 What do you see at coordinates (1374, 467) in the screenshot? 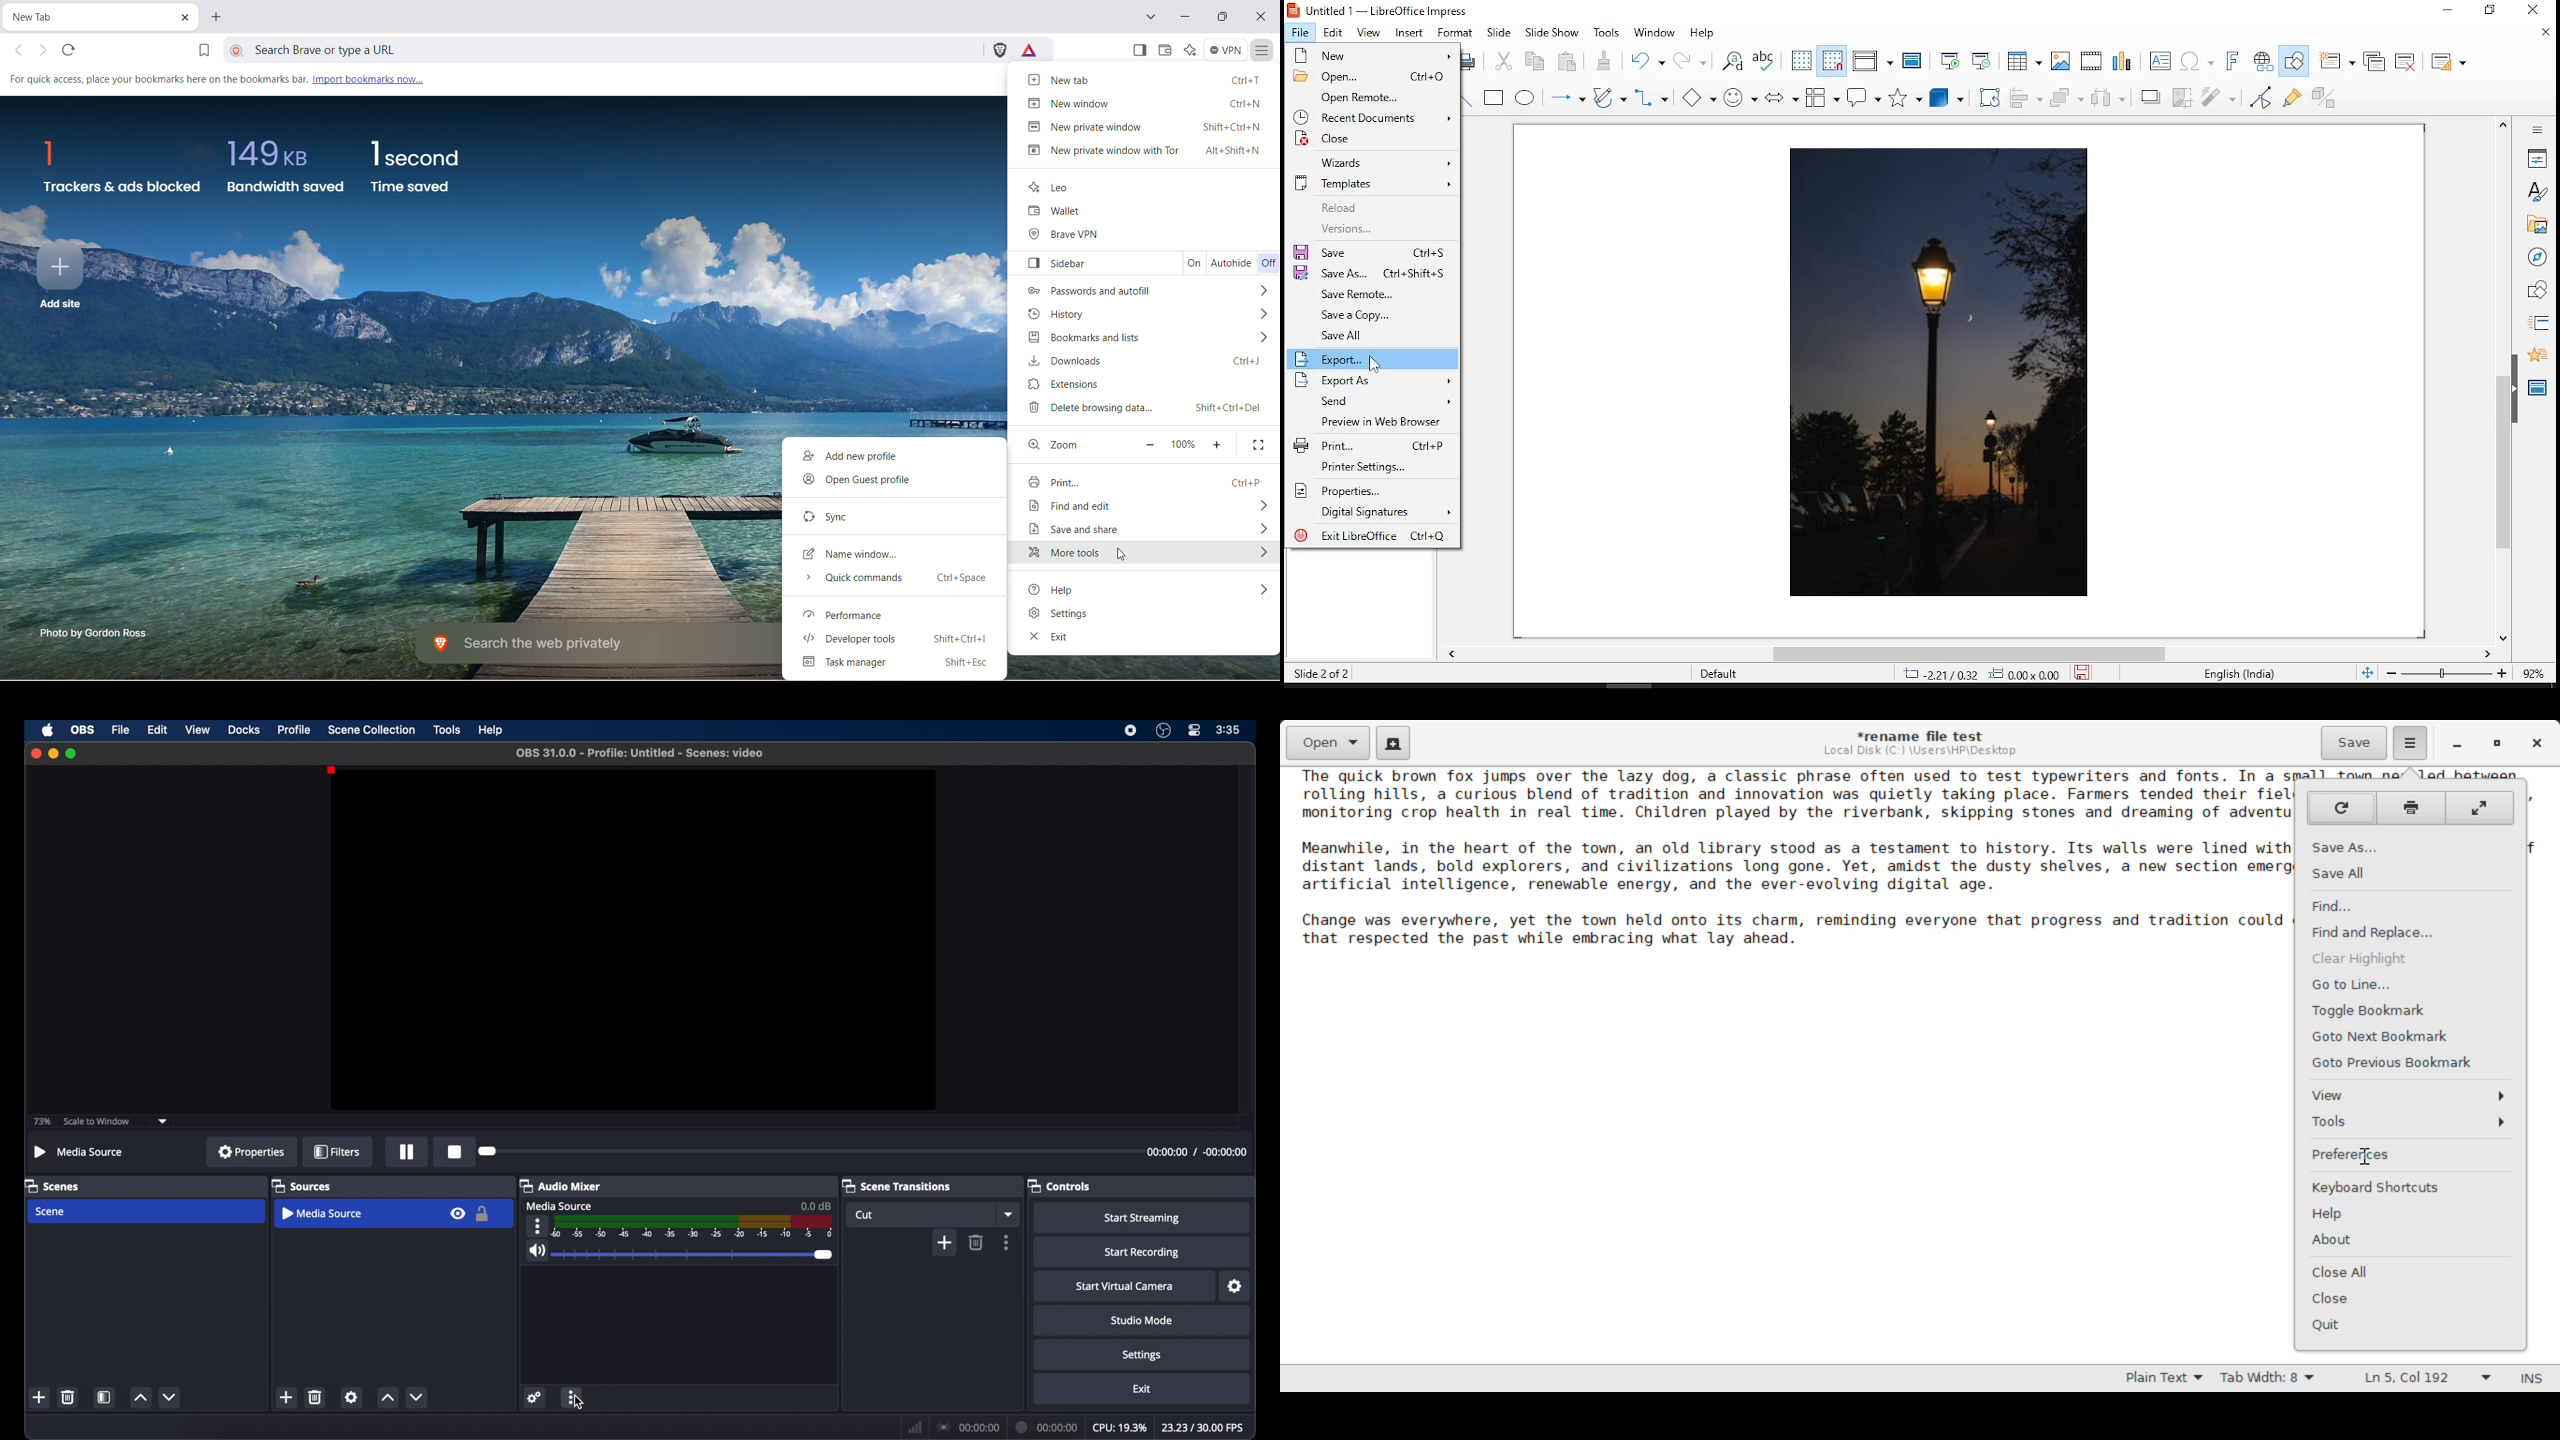
I see `printer settings` at bounding box center [1374, 467].